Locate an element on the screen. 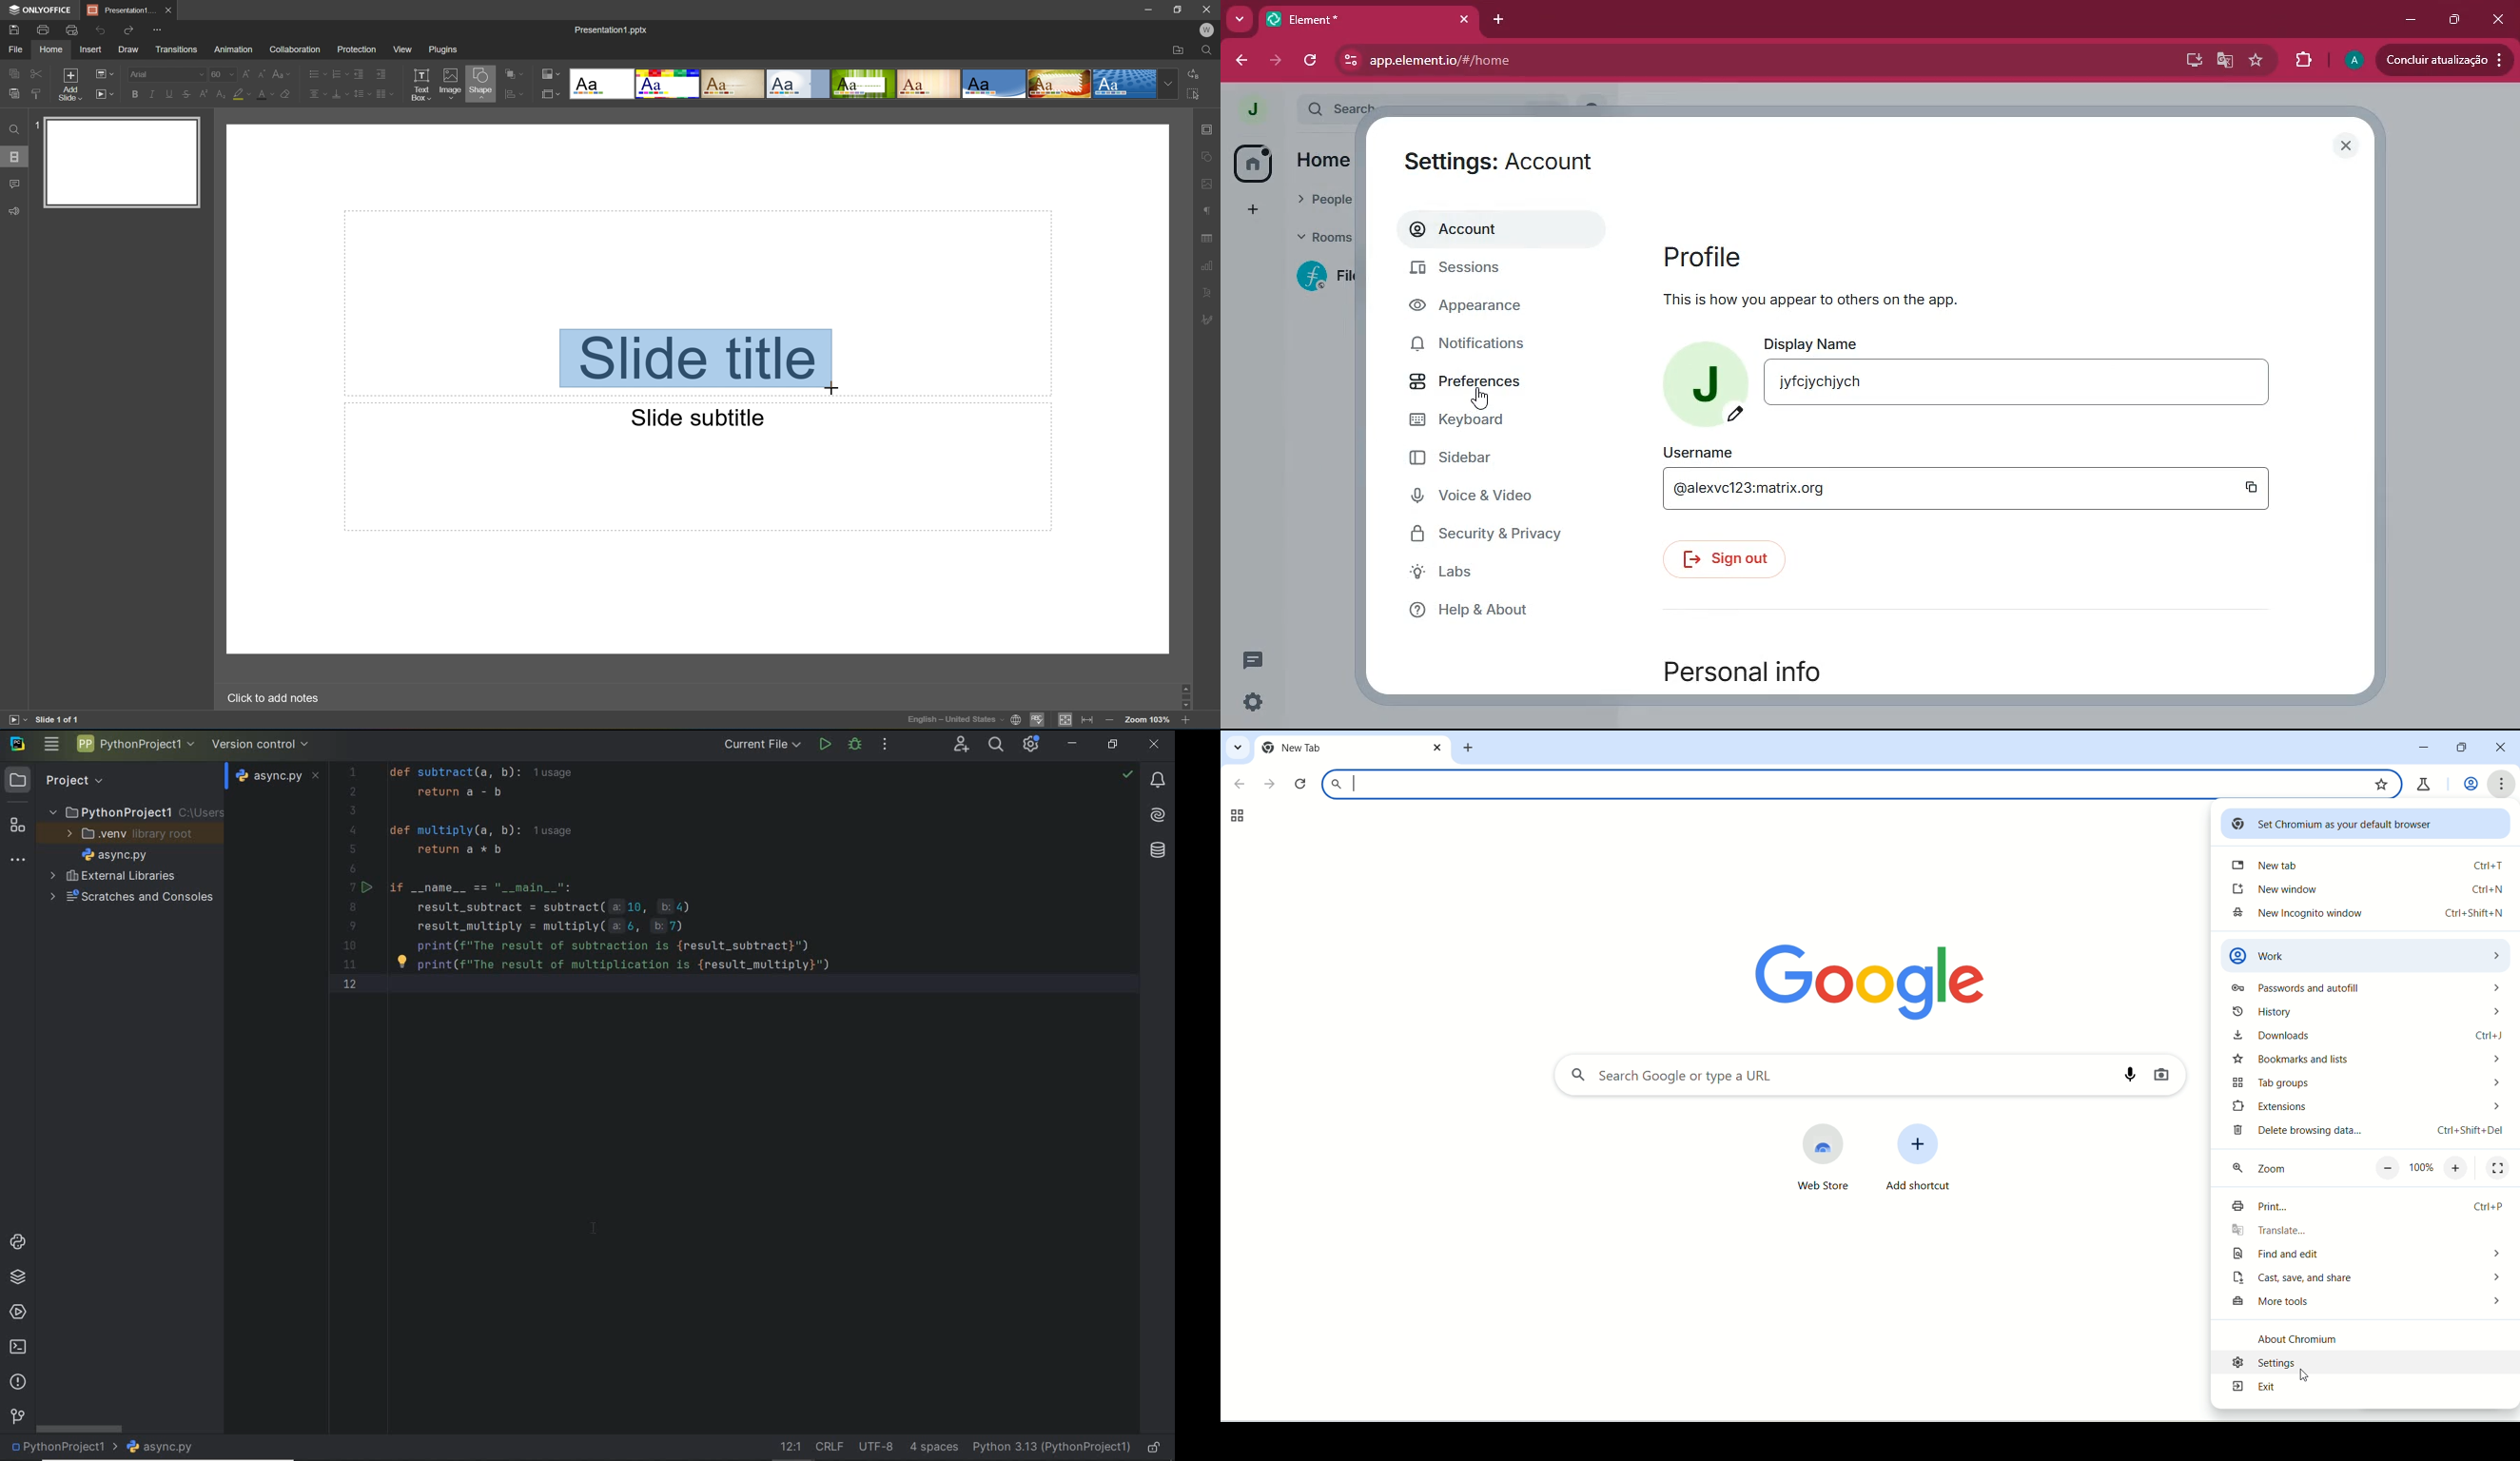 The height and width of the screenshot is (1484, 2520). people is located at coordinates (1320, 198).